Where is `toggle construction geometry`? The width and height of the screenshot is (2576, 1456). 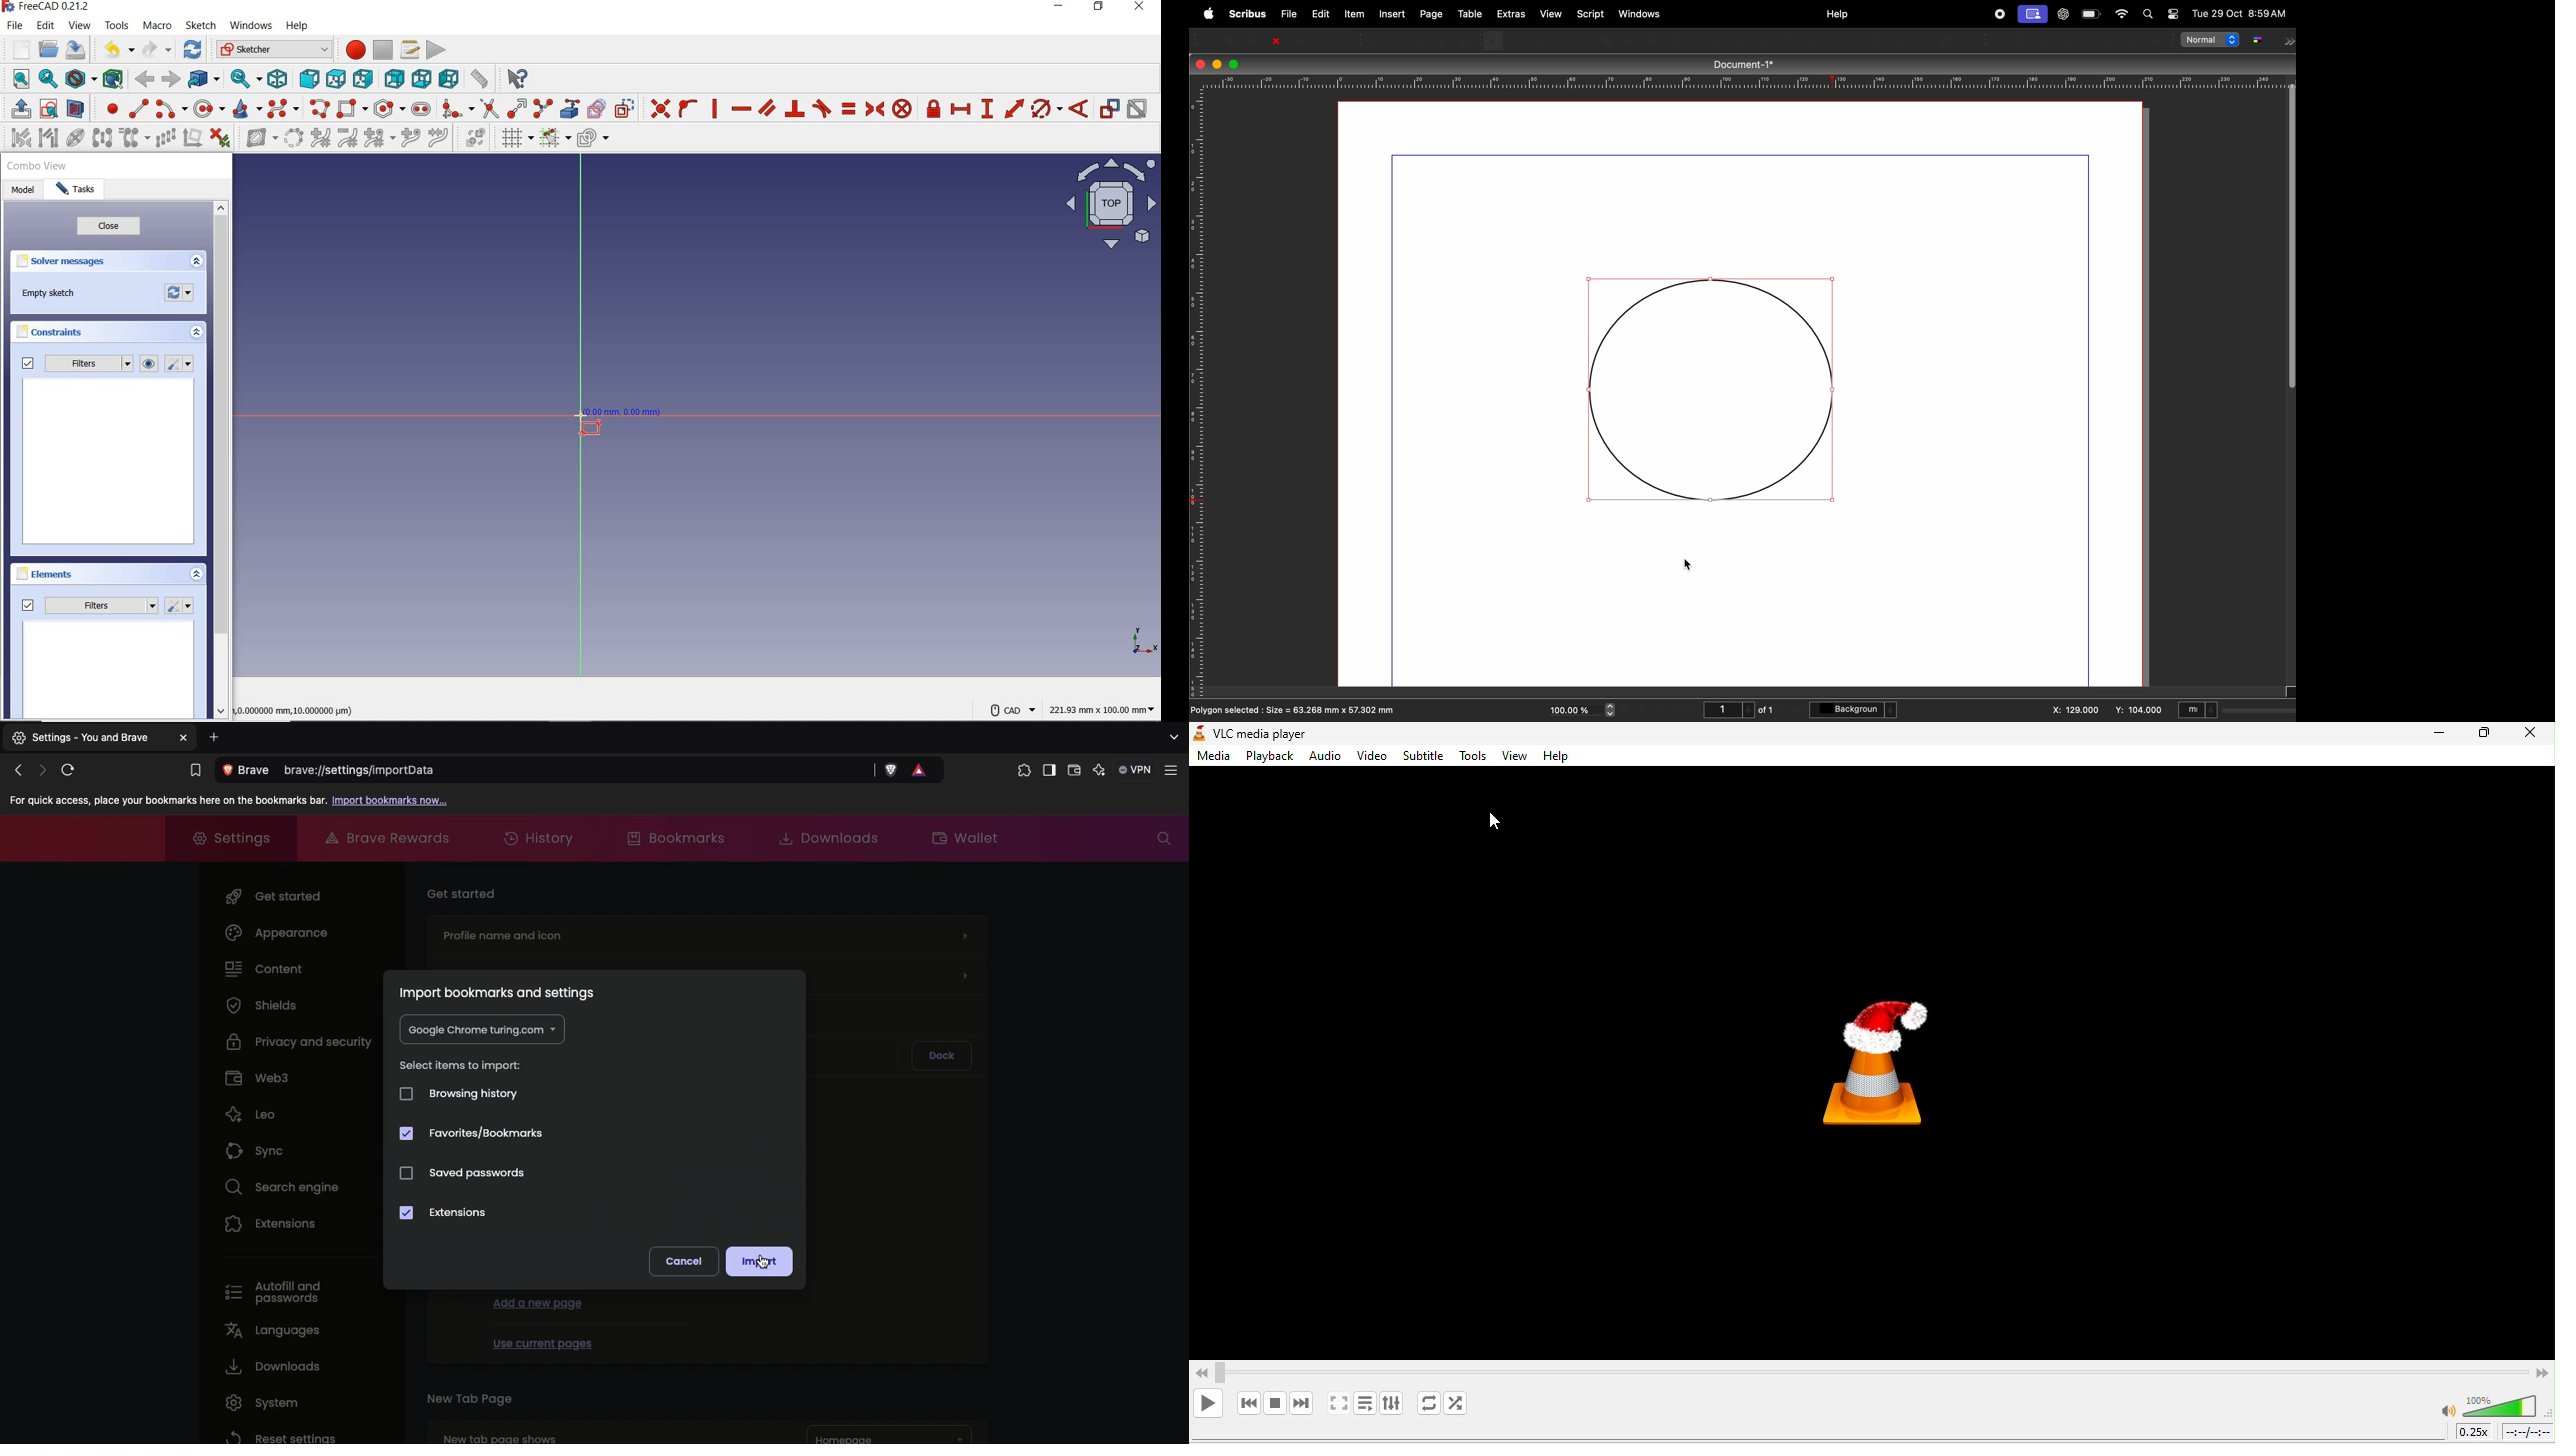 toggle construction geometry is located at coordinates (626, 109).